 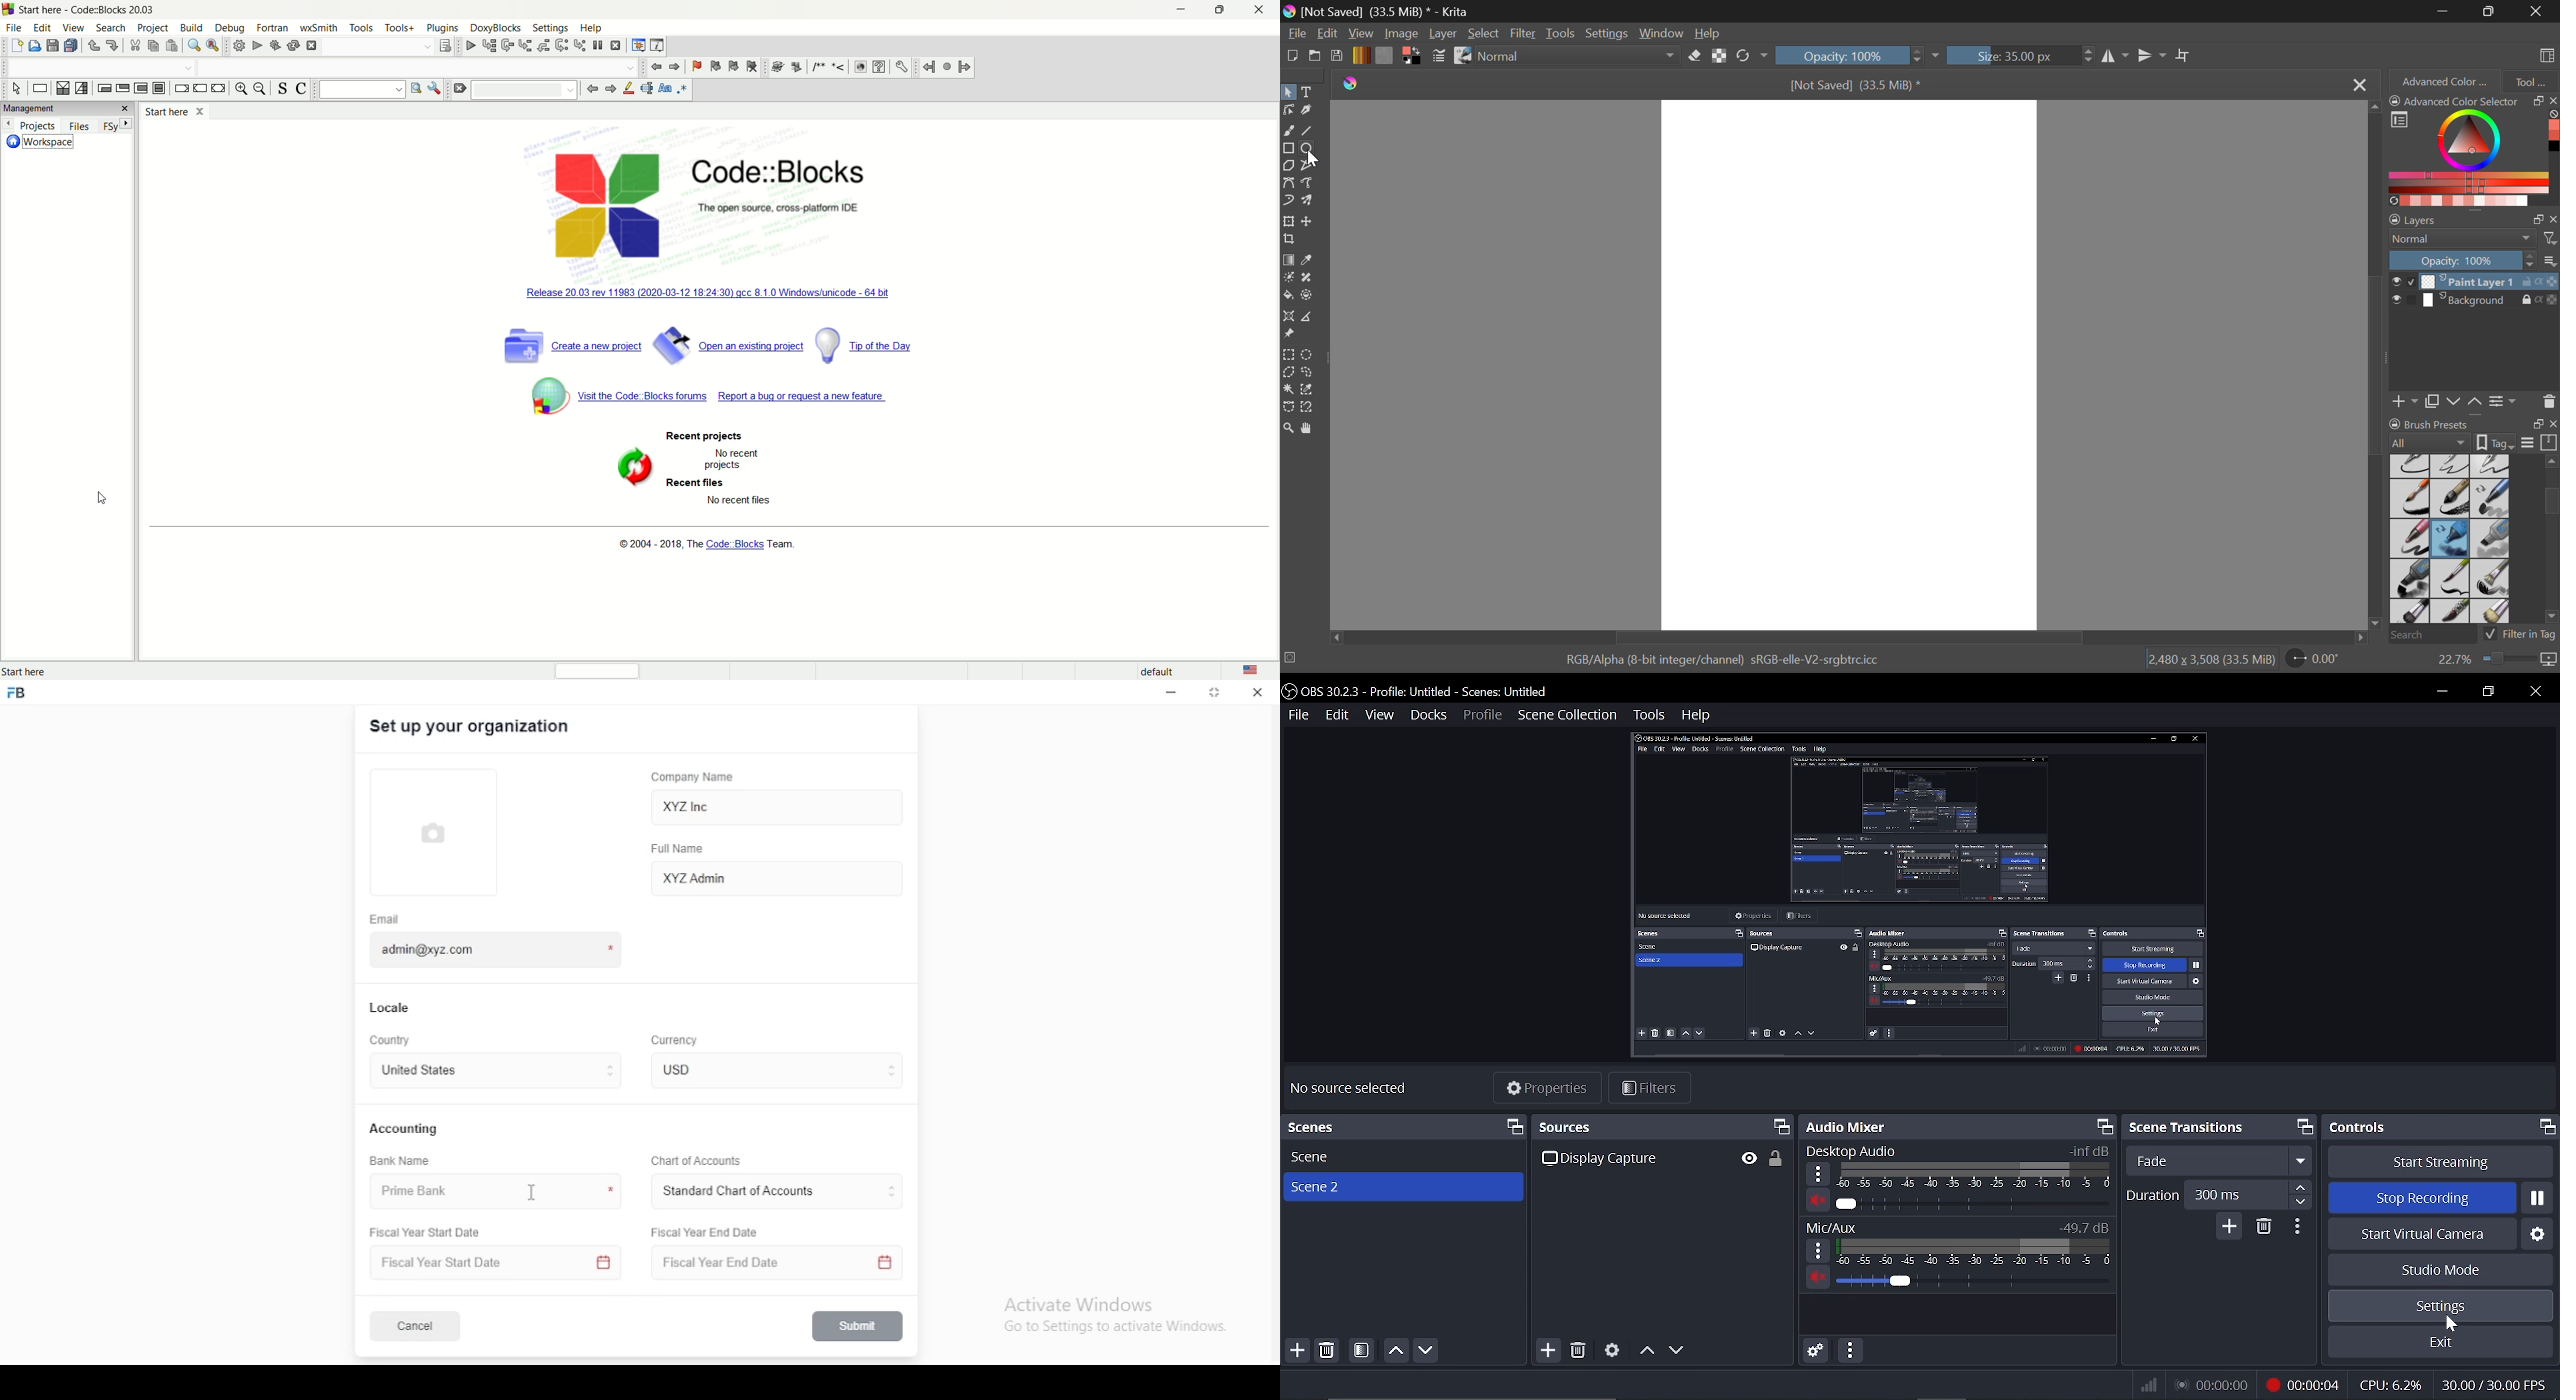 I want to click on No source selected, so click(x=1367, y=1089).